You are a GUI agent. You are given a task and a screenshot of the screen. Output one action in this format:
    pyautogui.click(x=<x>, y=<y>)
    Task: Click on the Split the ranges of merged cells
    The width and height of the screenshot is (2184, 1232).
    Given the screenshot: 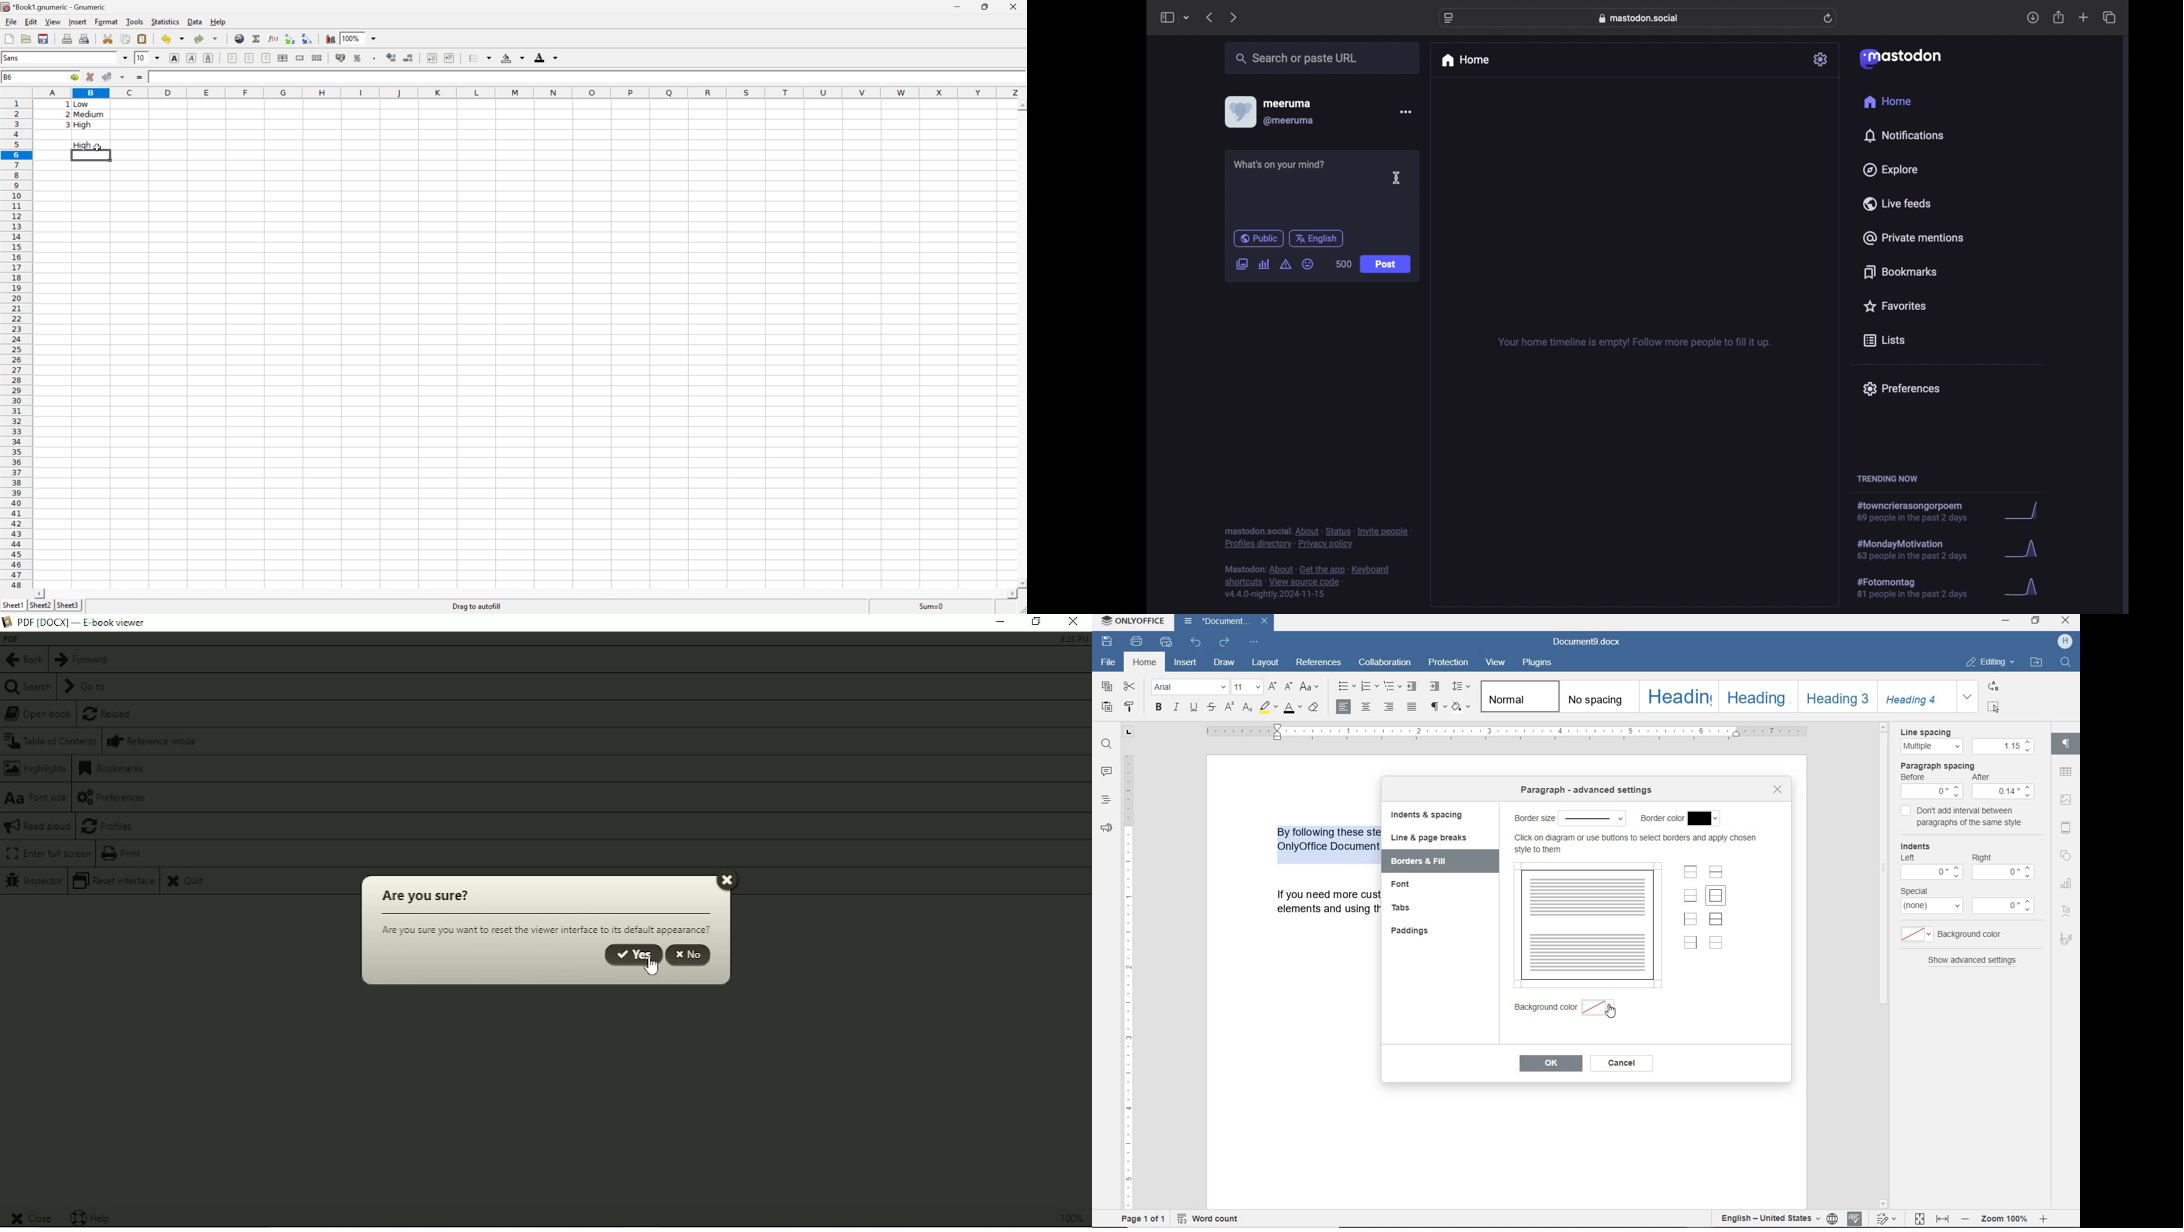 What is the action you would take?
    pyautogui.click(x=317, y=58)
    